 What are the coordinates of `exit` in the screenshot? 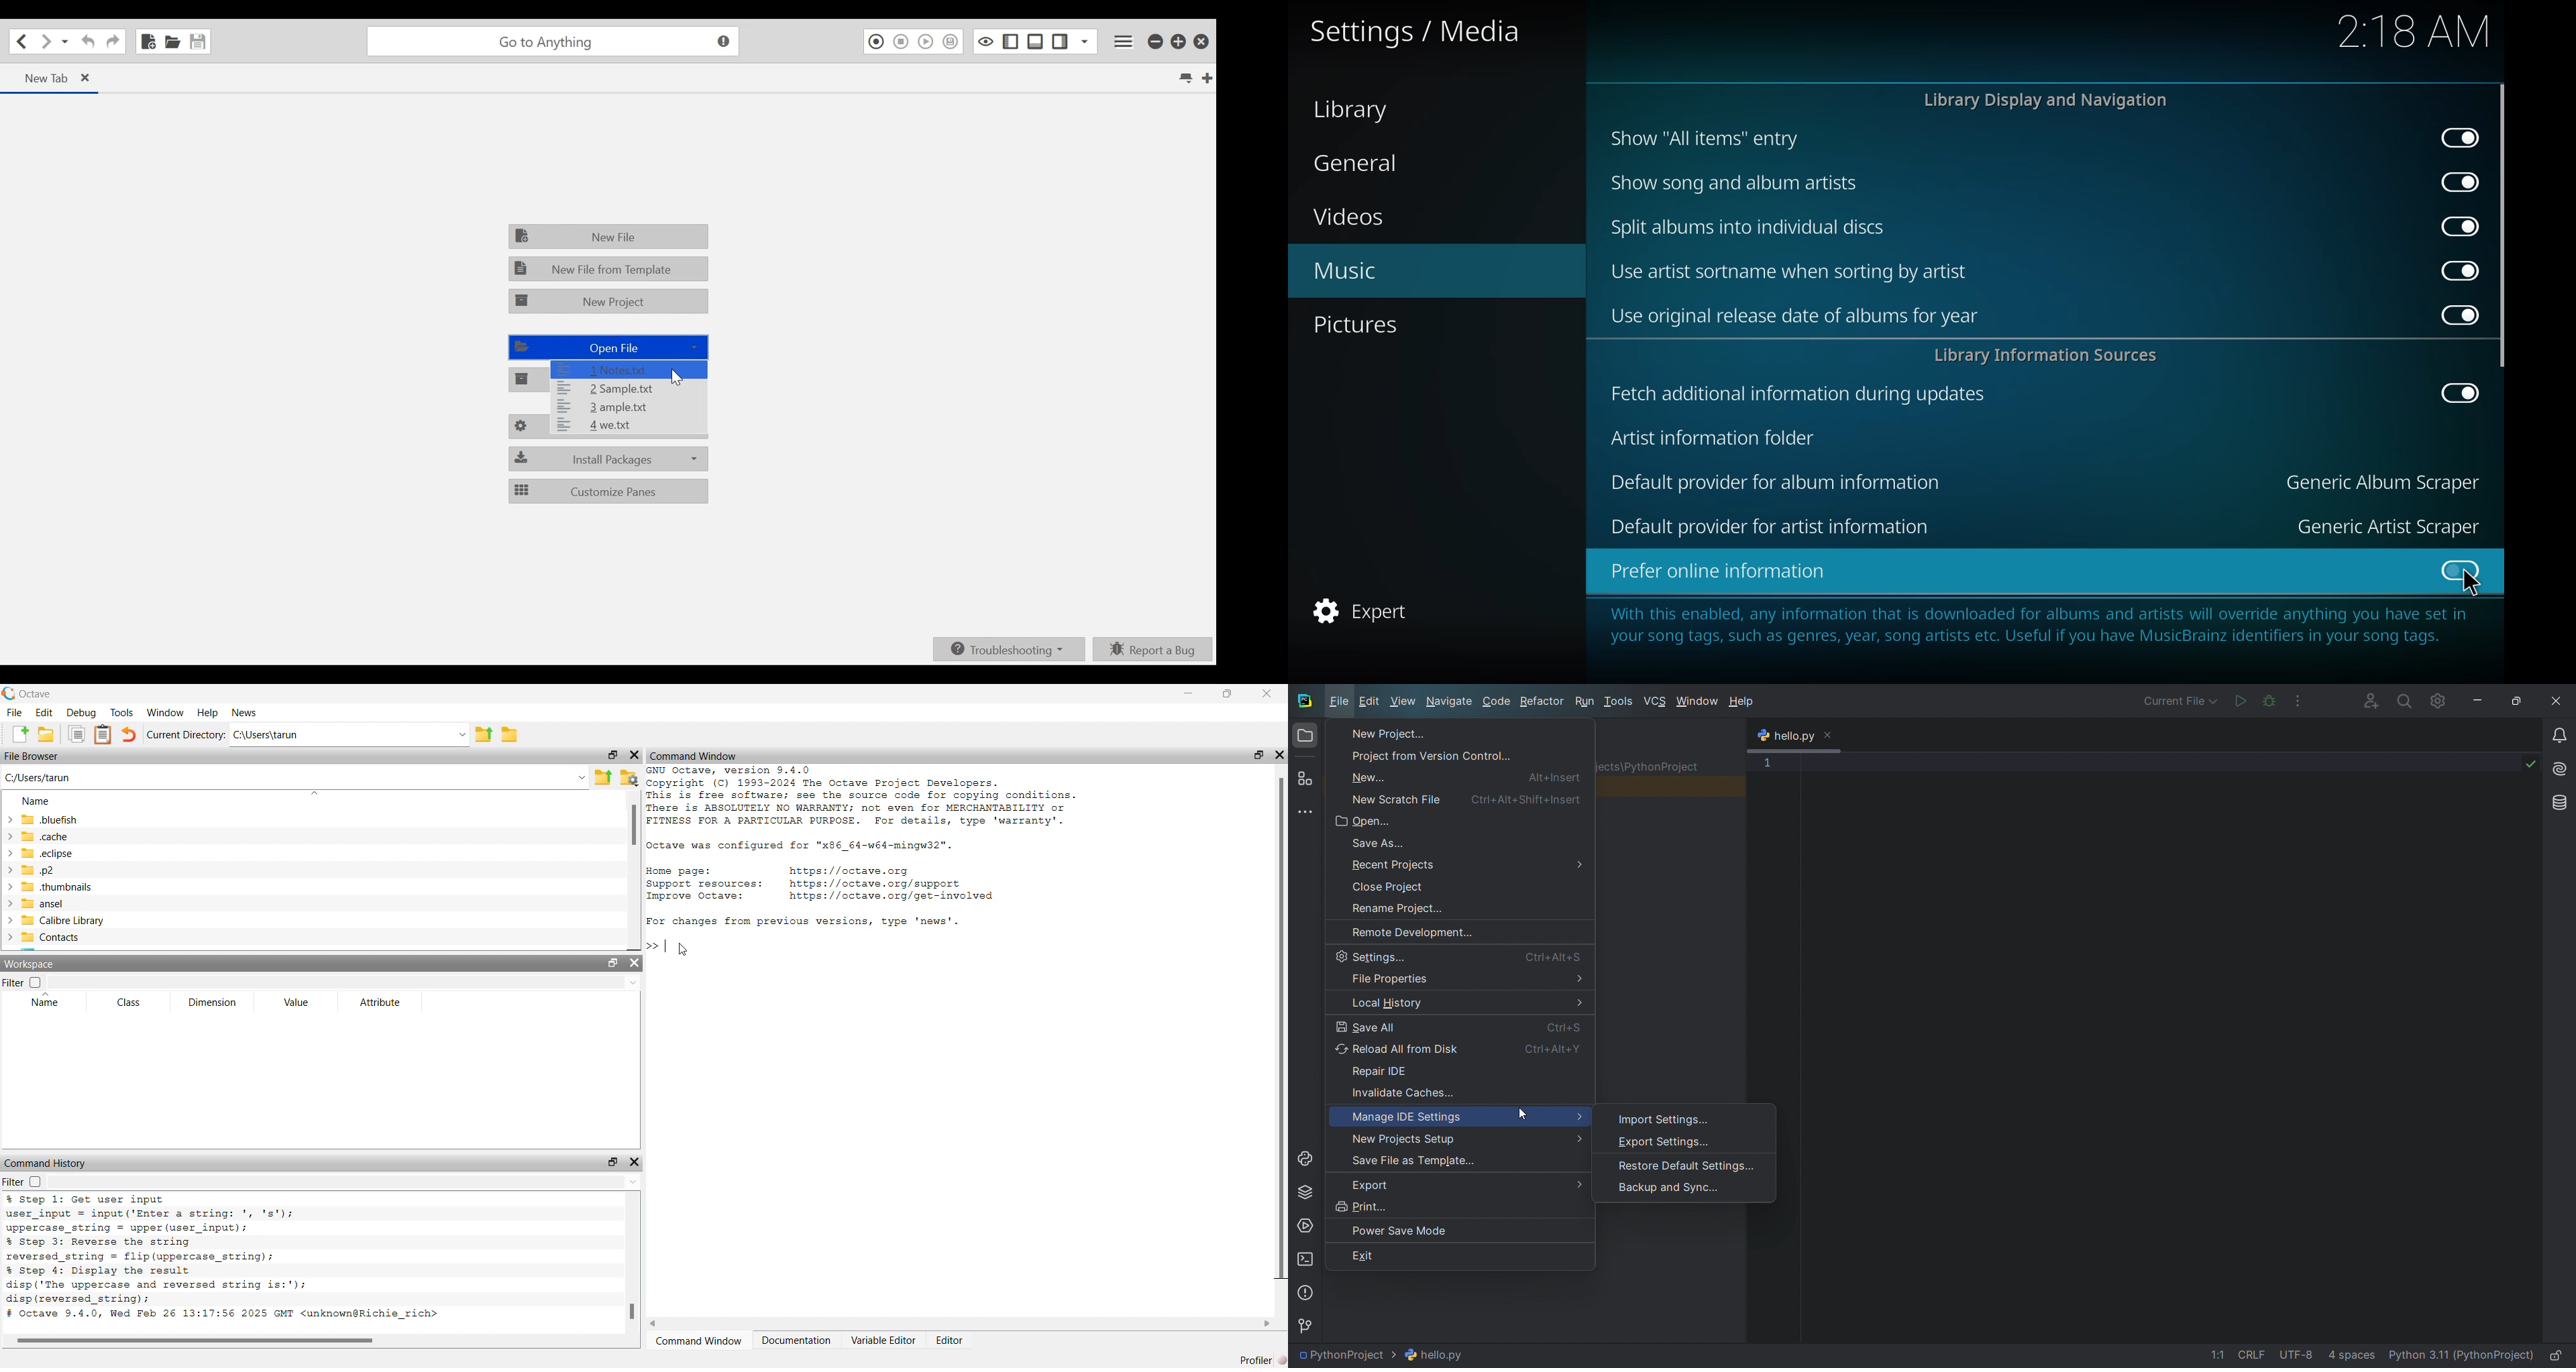 It's located at (1459, 1259).